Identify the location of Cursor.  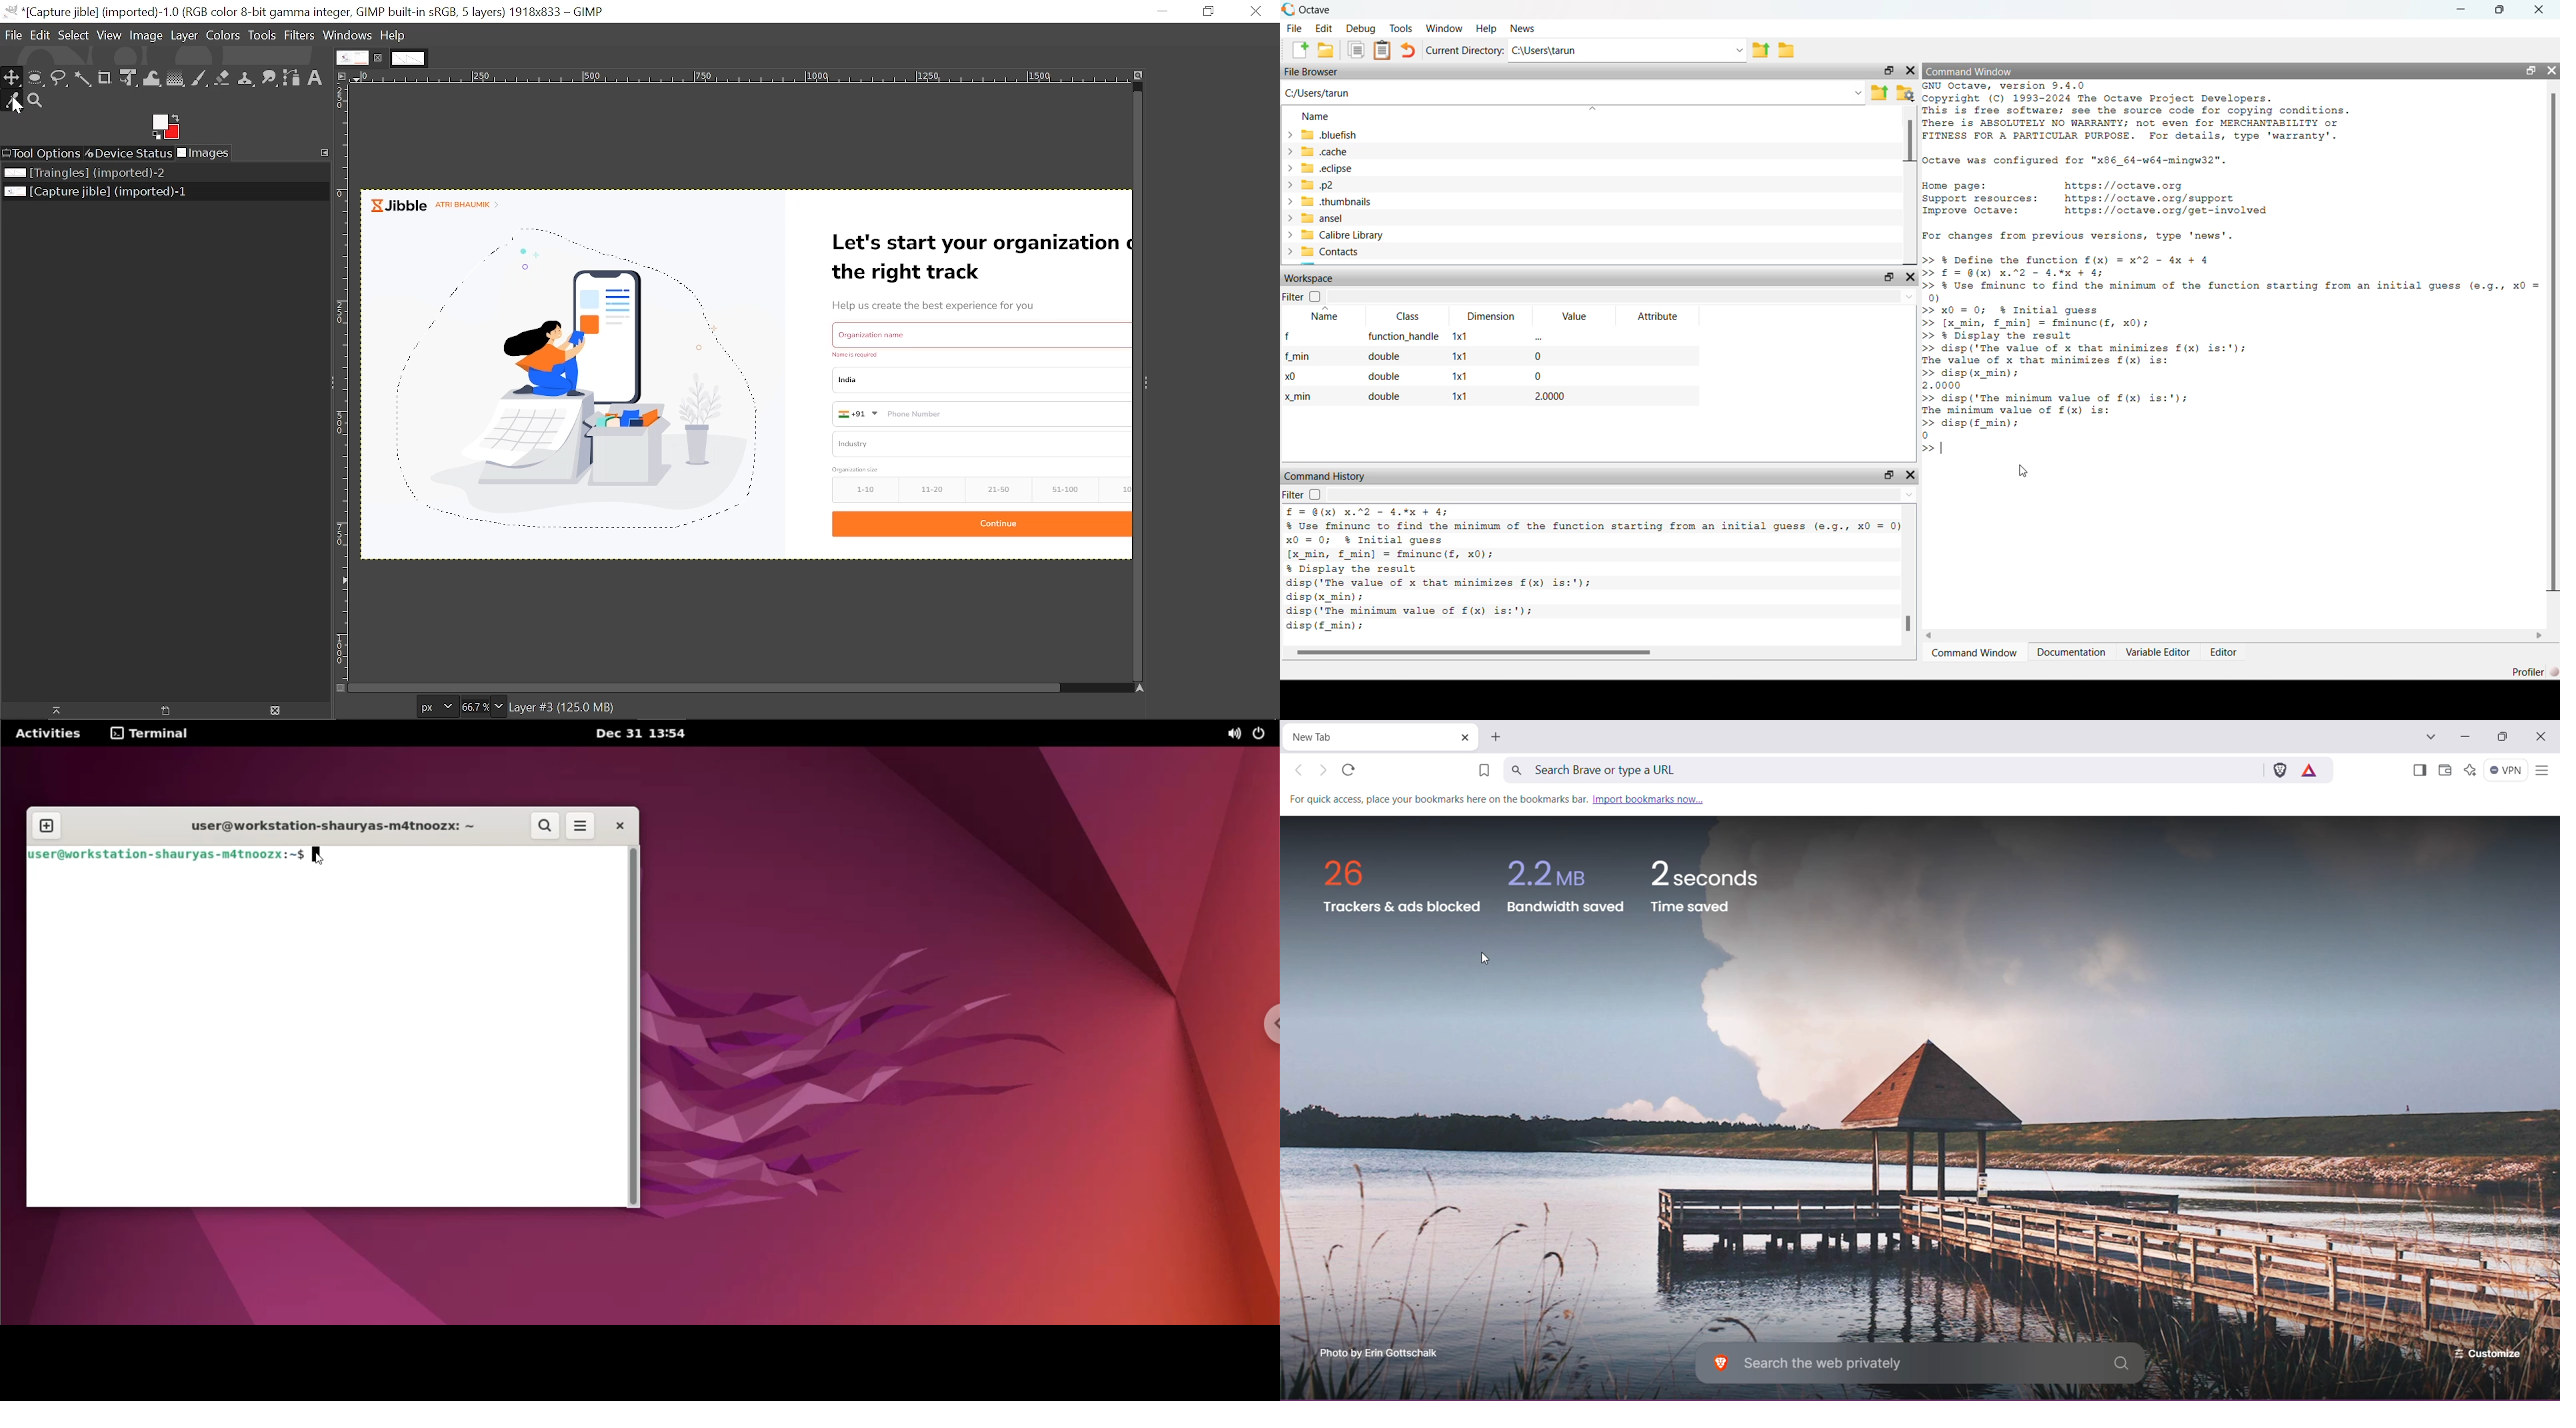
(1479, 953).